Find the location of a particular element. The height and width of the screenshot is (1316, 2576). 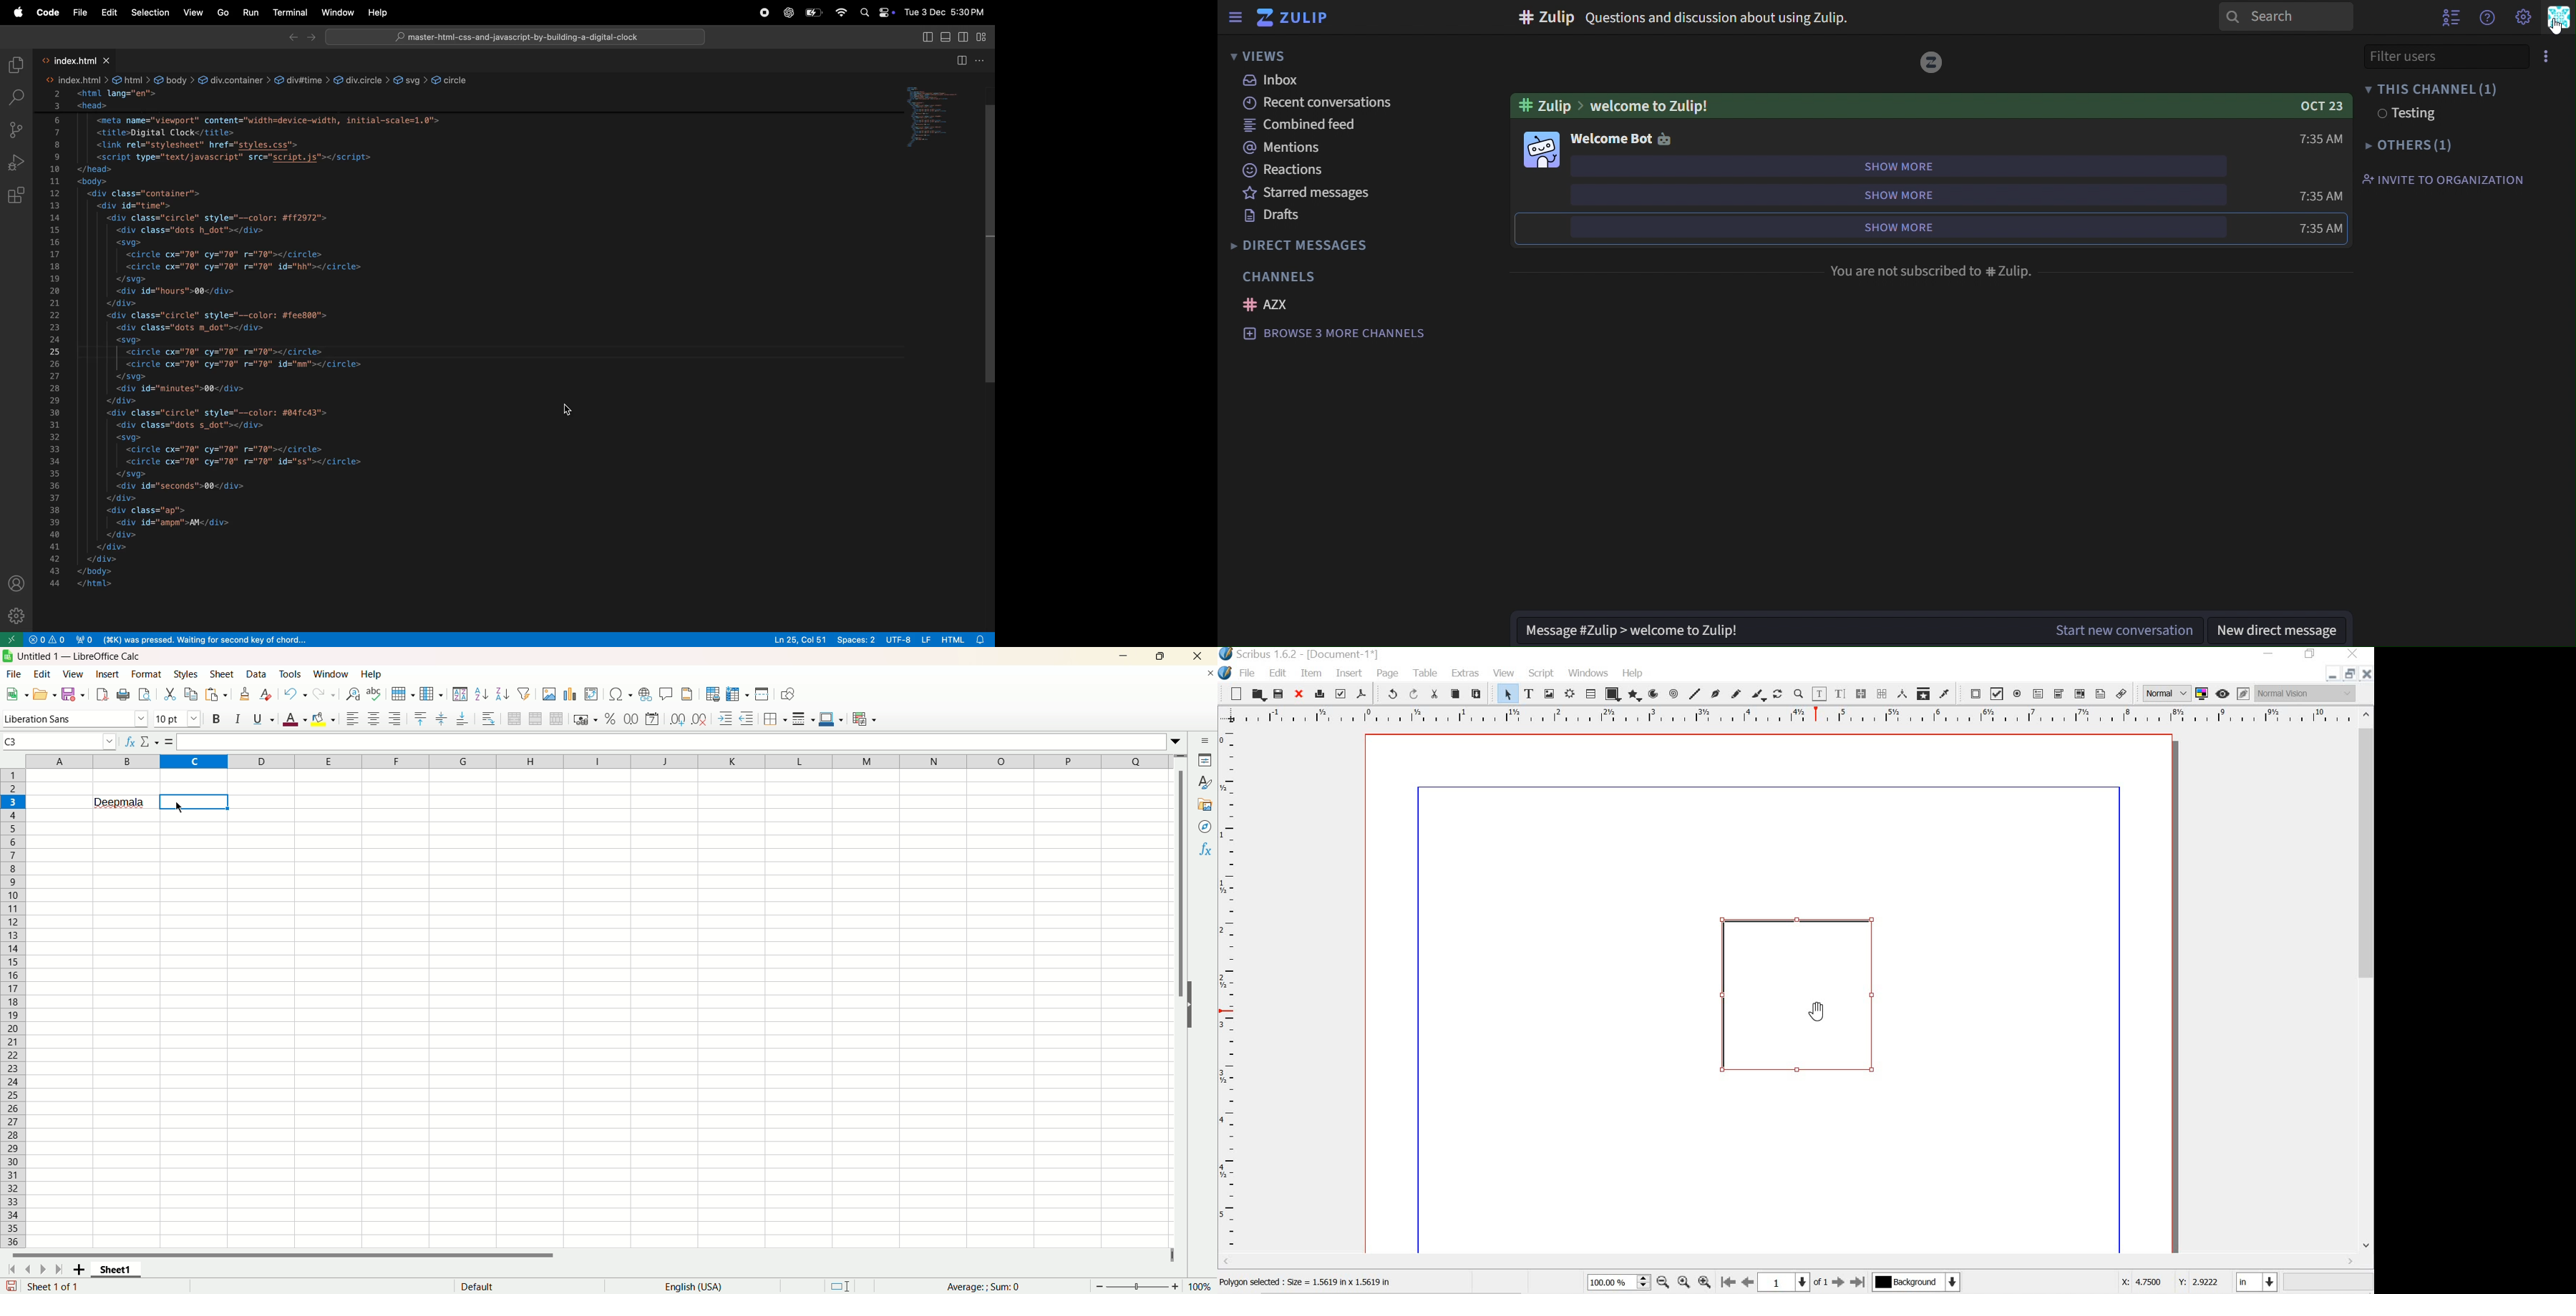

preflight verifier is located at coordinates (1342, 695).